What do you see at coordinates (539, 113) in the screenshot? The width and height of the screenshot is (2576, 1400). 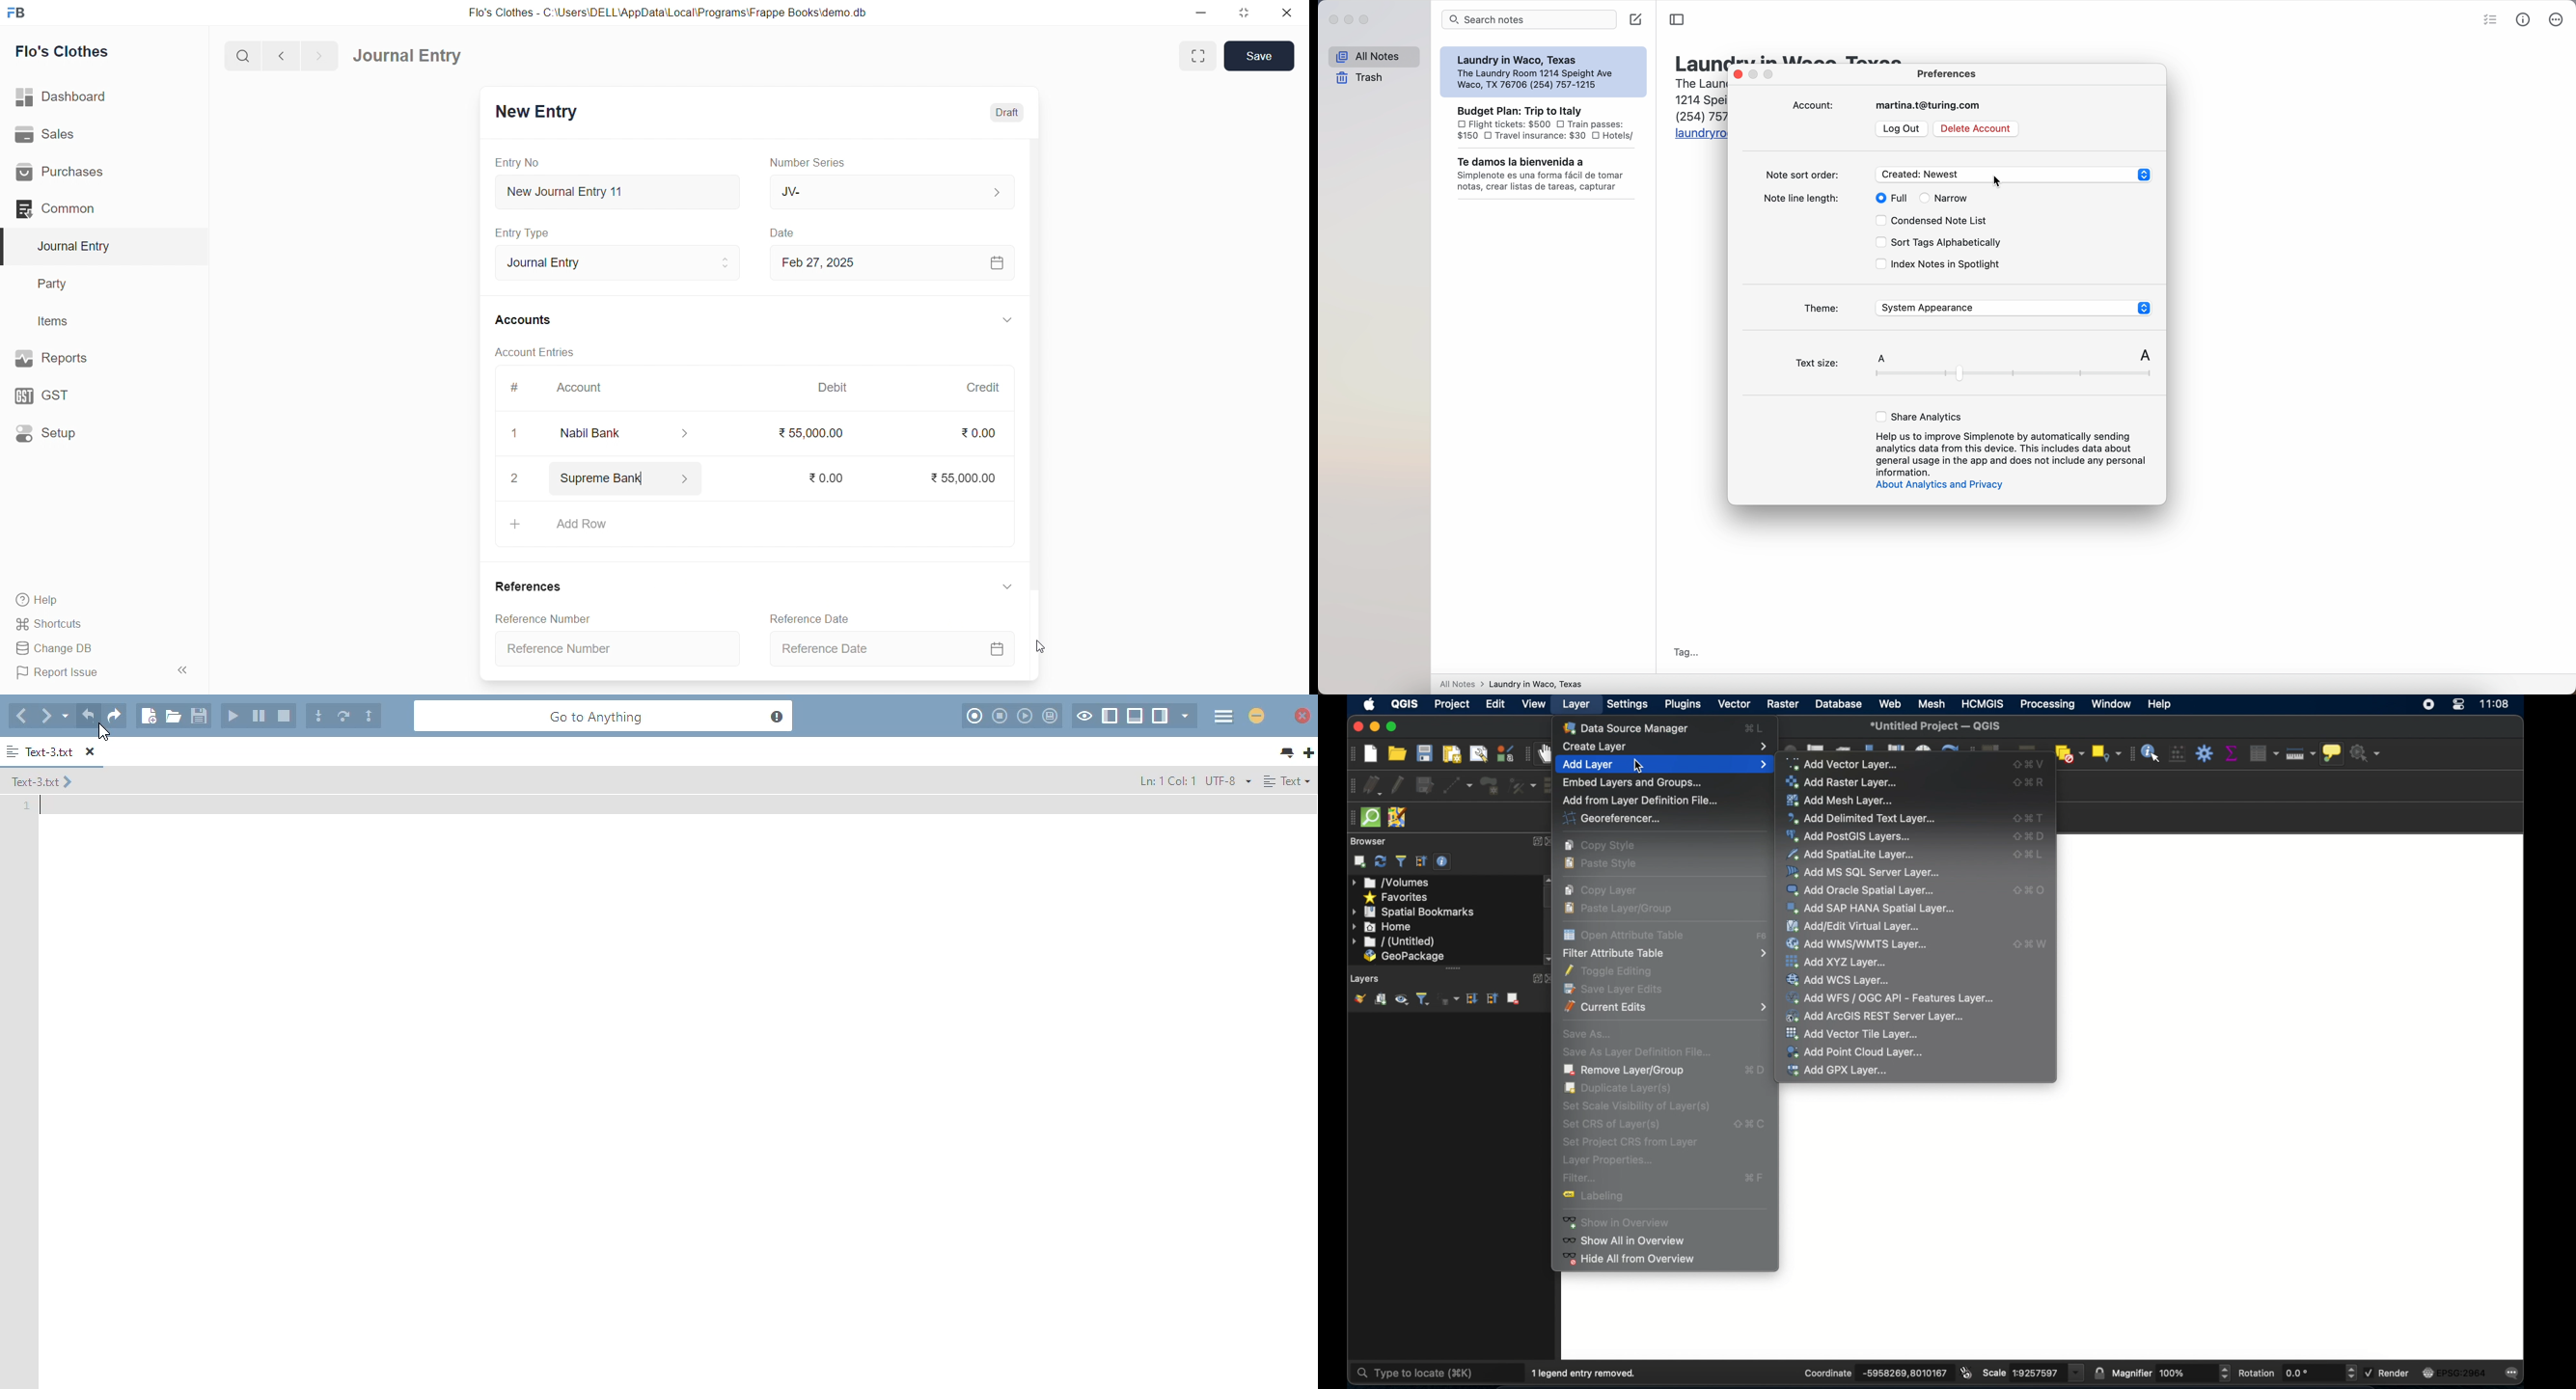 I see `New Entry` at bounding box center [539, 113].